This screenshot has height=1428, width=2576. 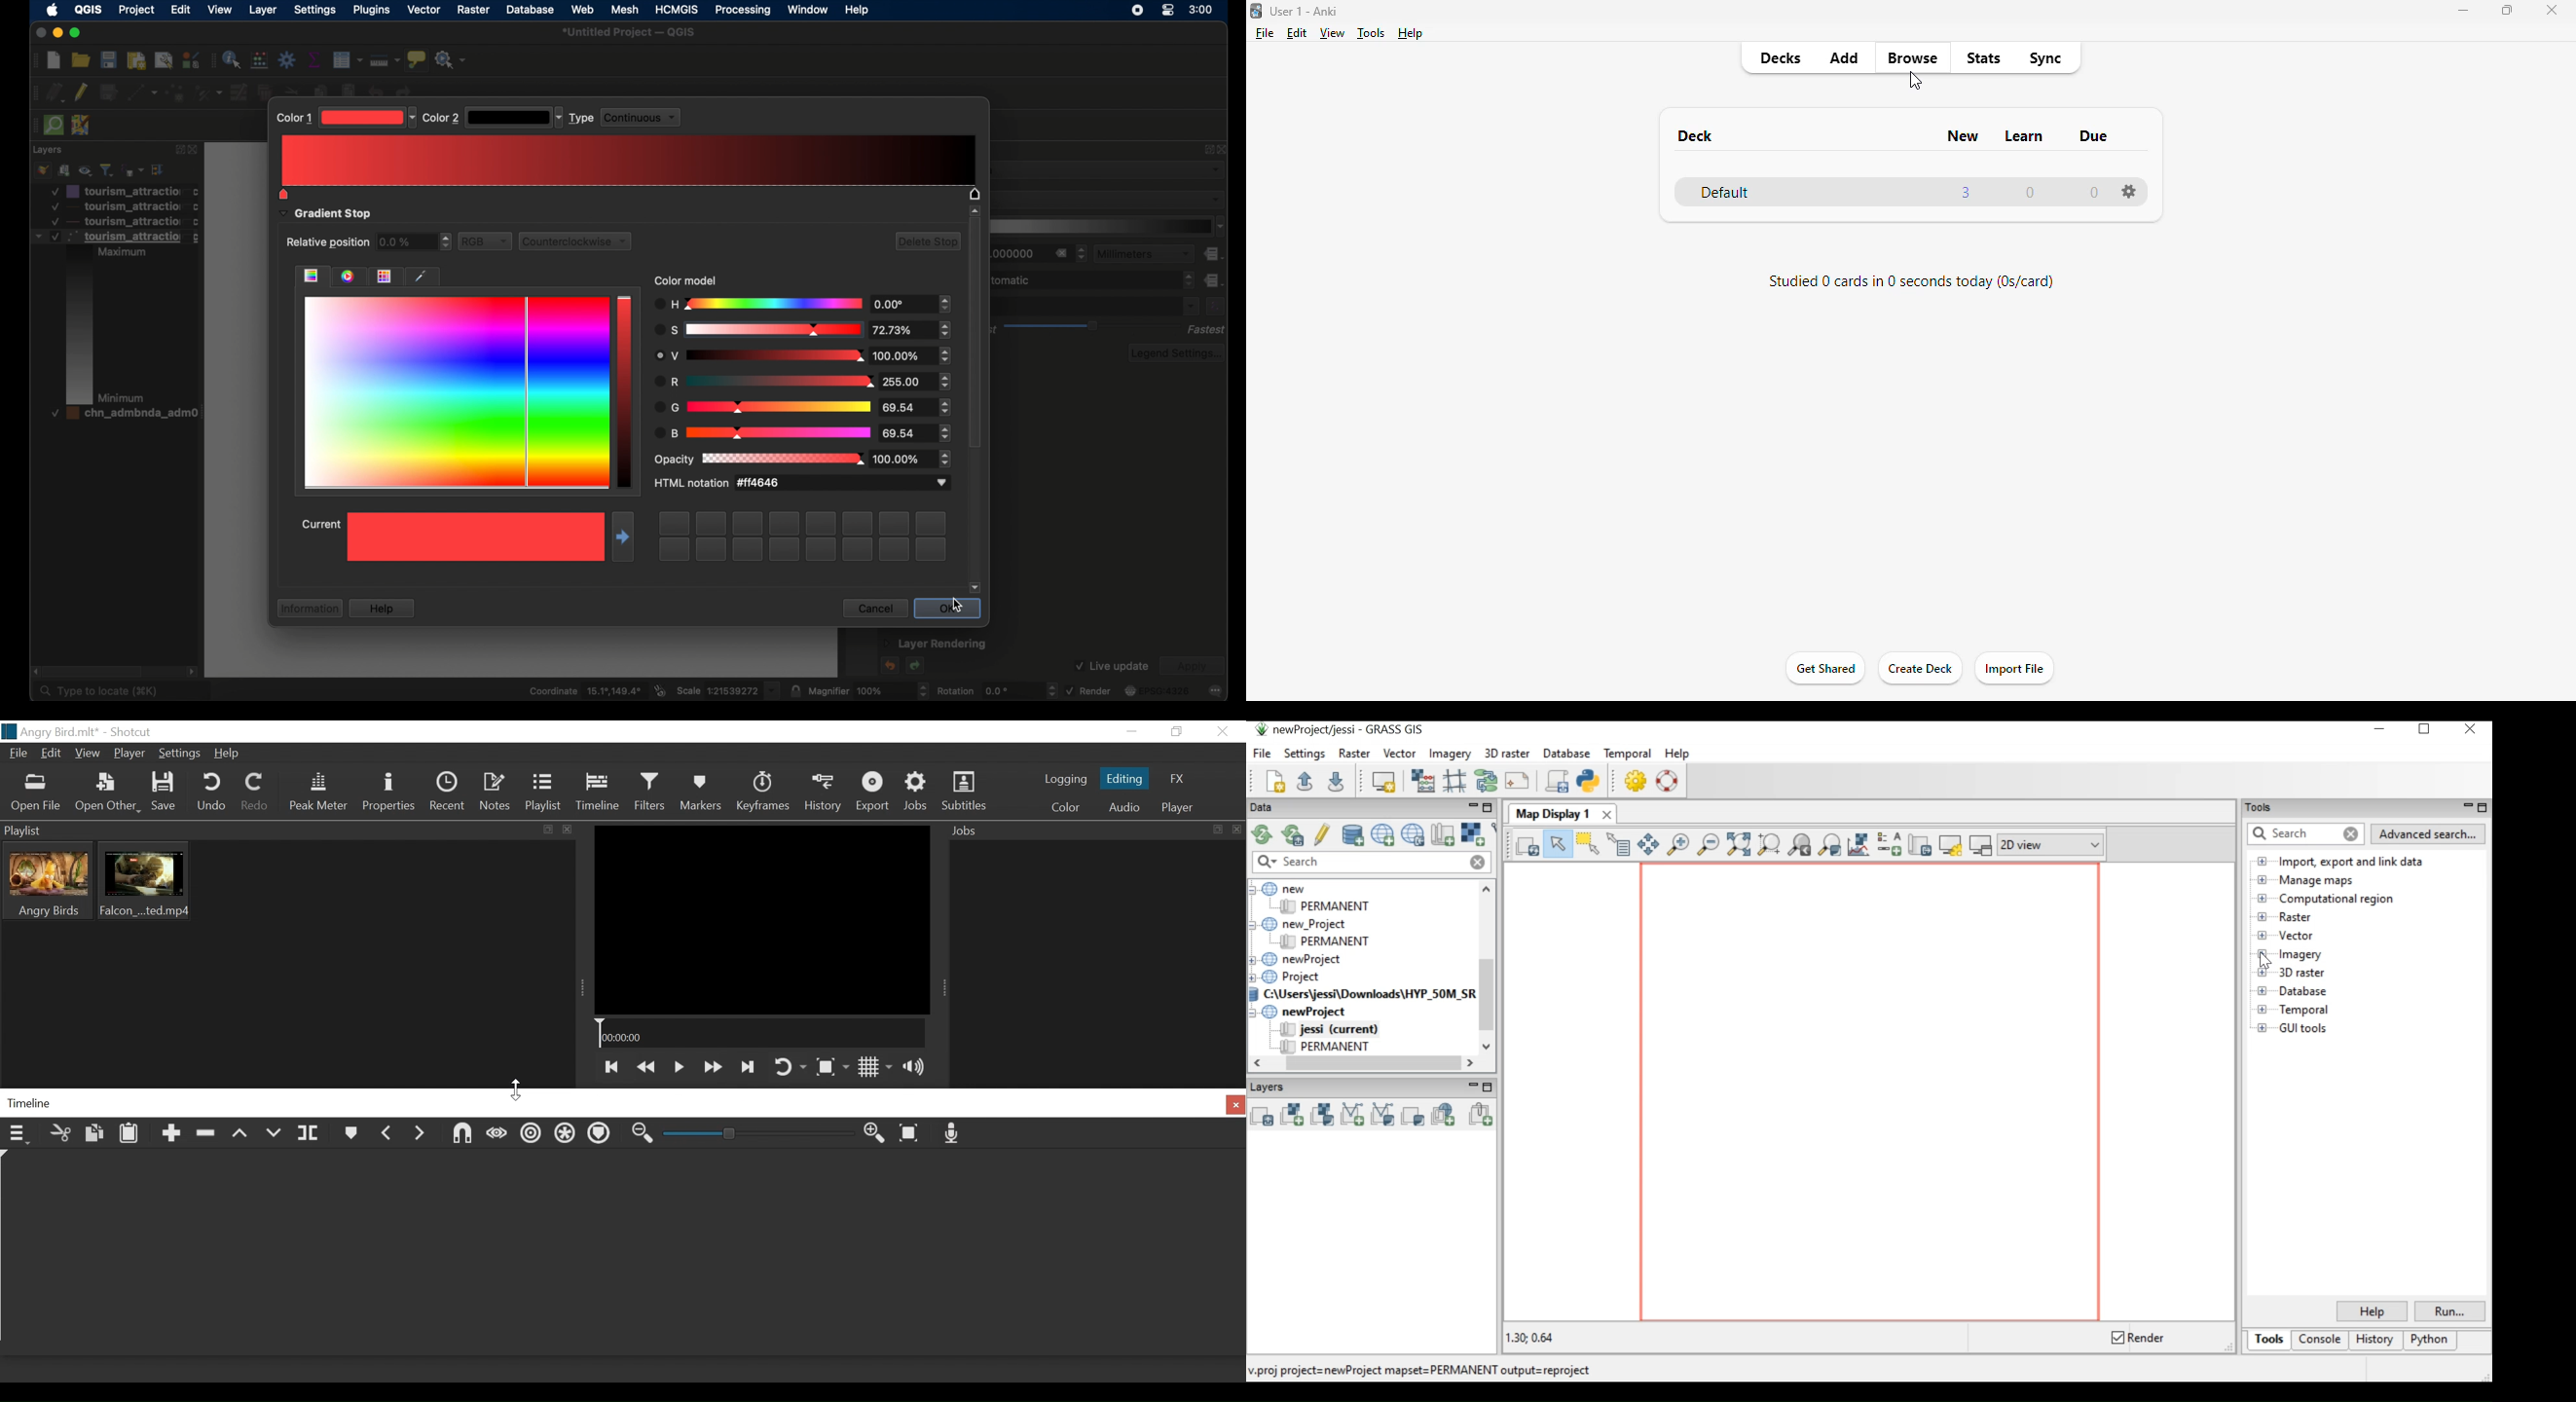 I want to click on R, so click(x=664, y=355).